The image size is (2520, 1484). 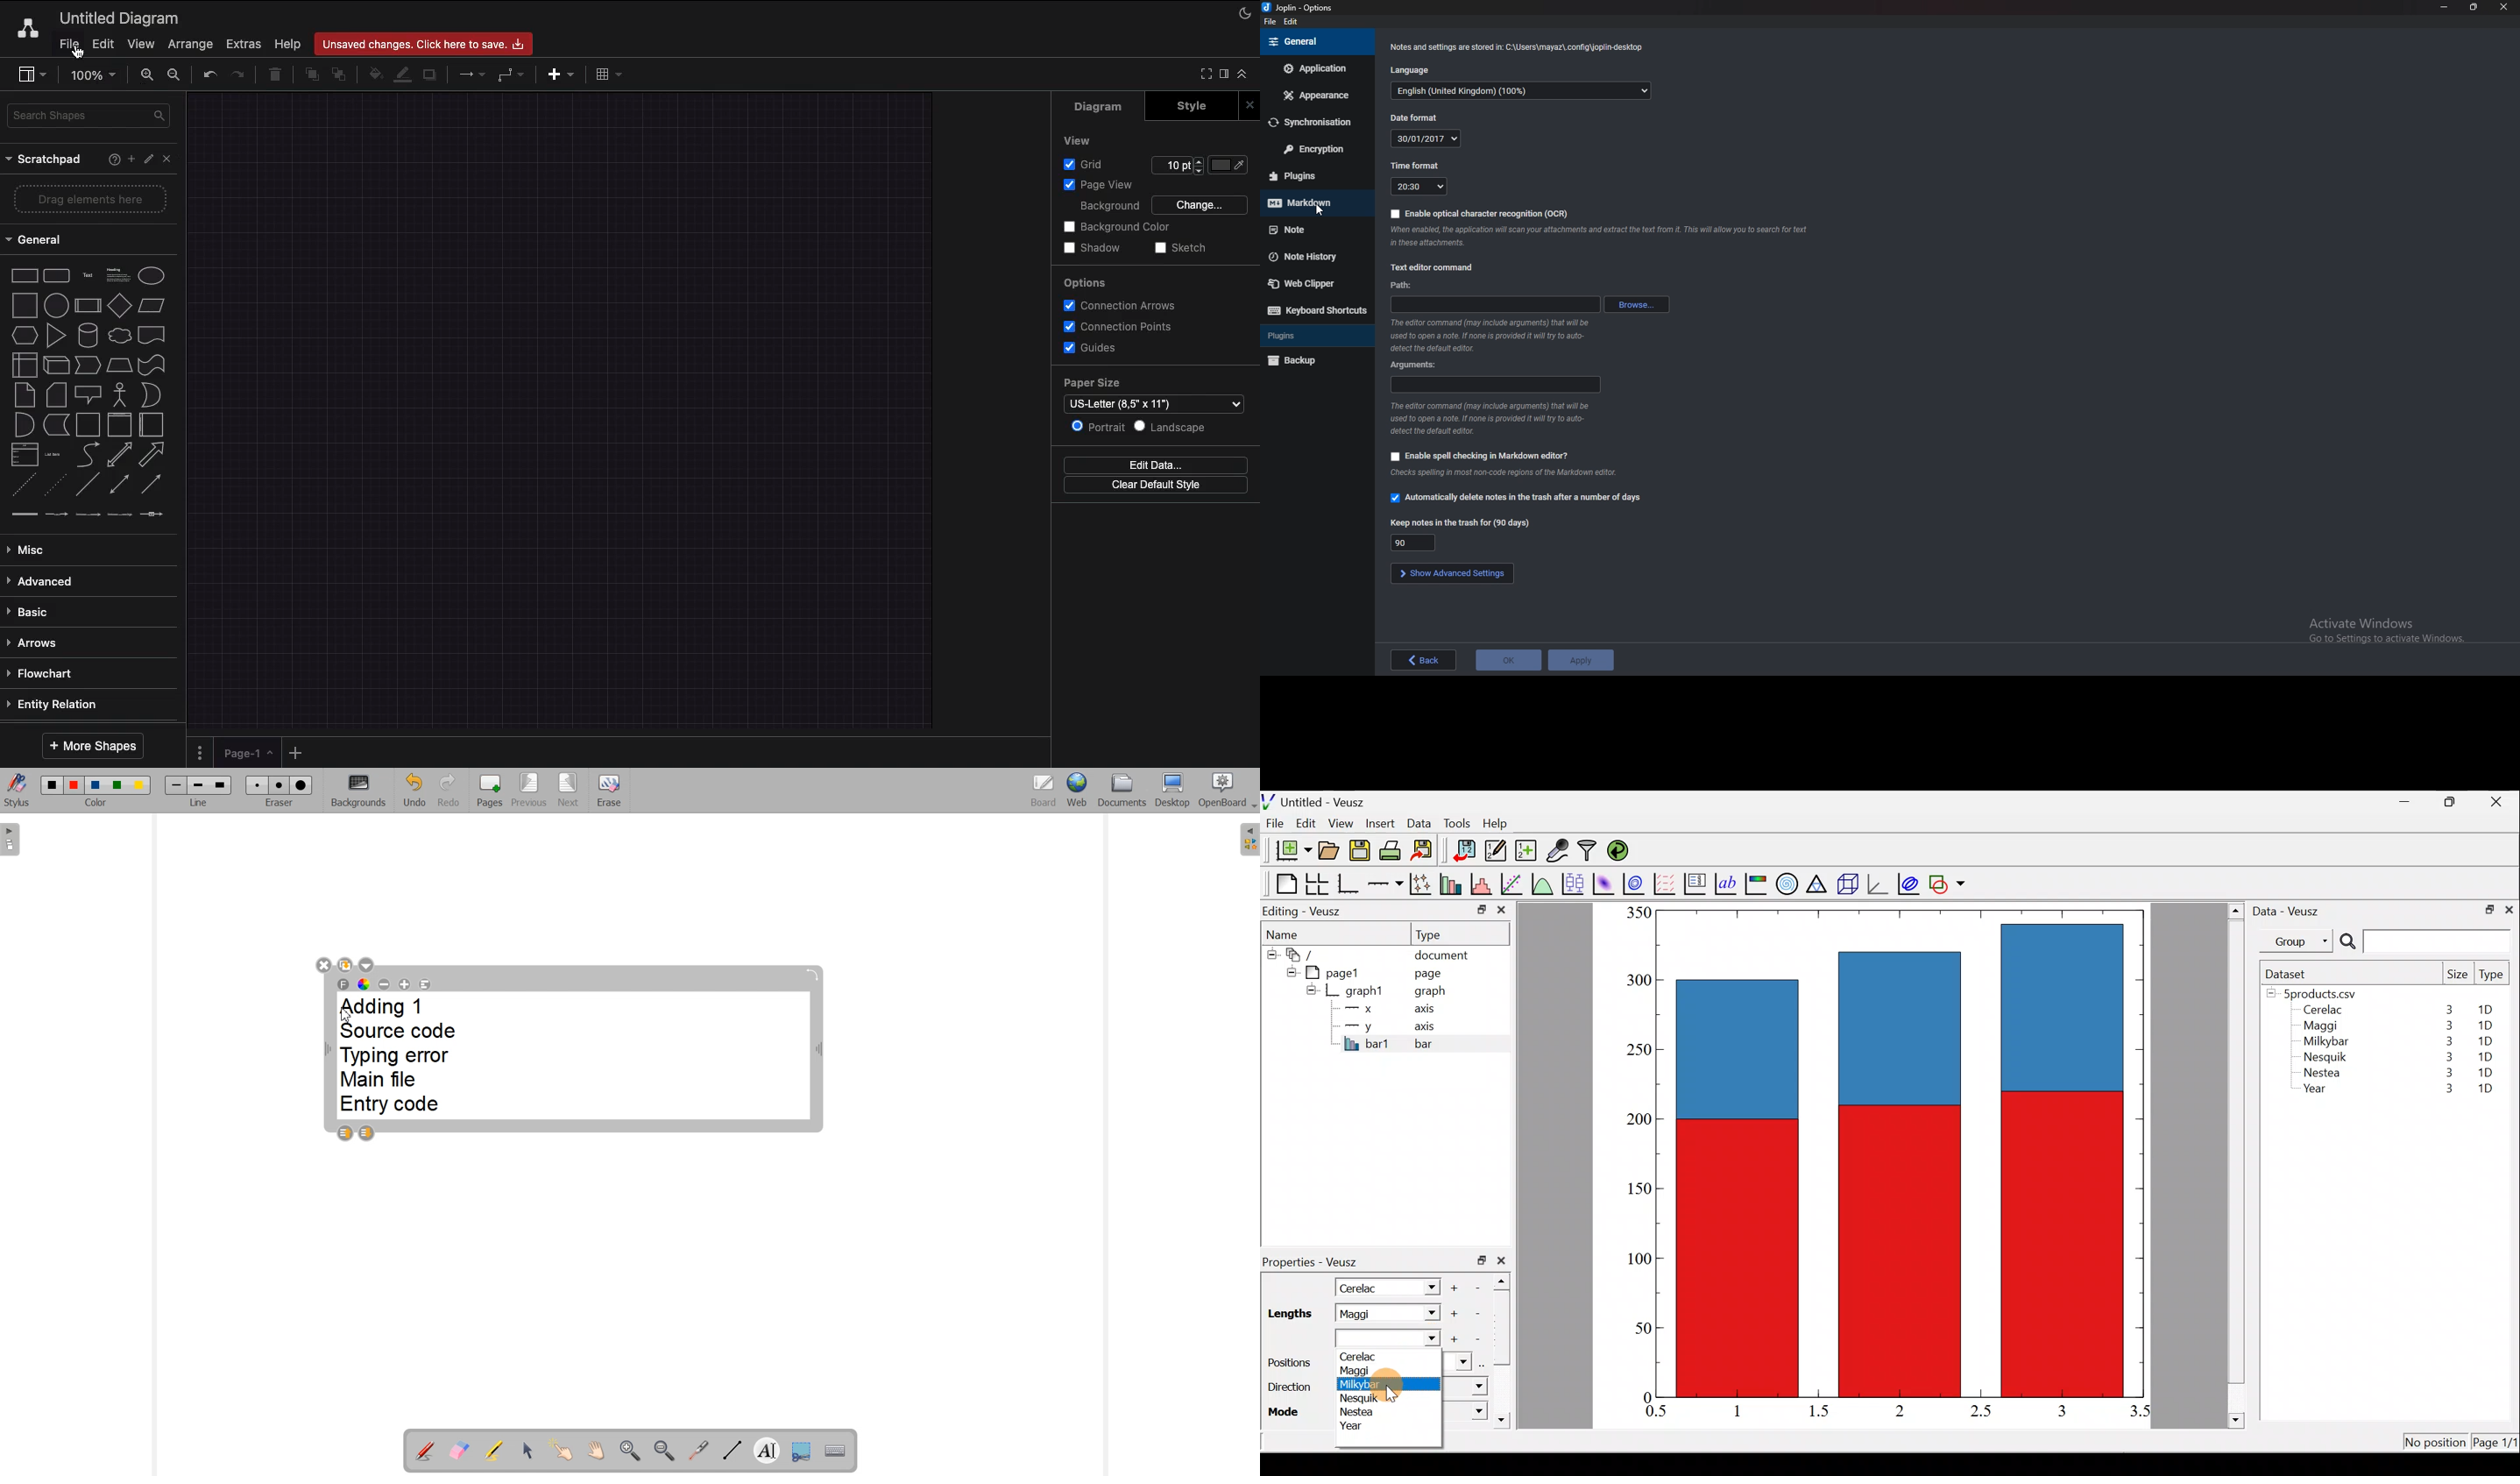 I want to click on Positions, so click(x=1289, y=1364).